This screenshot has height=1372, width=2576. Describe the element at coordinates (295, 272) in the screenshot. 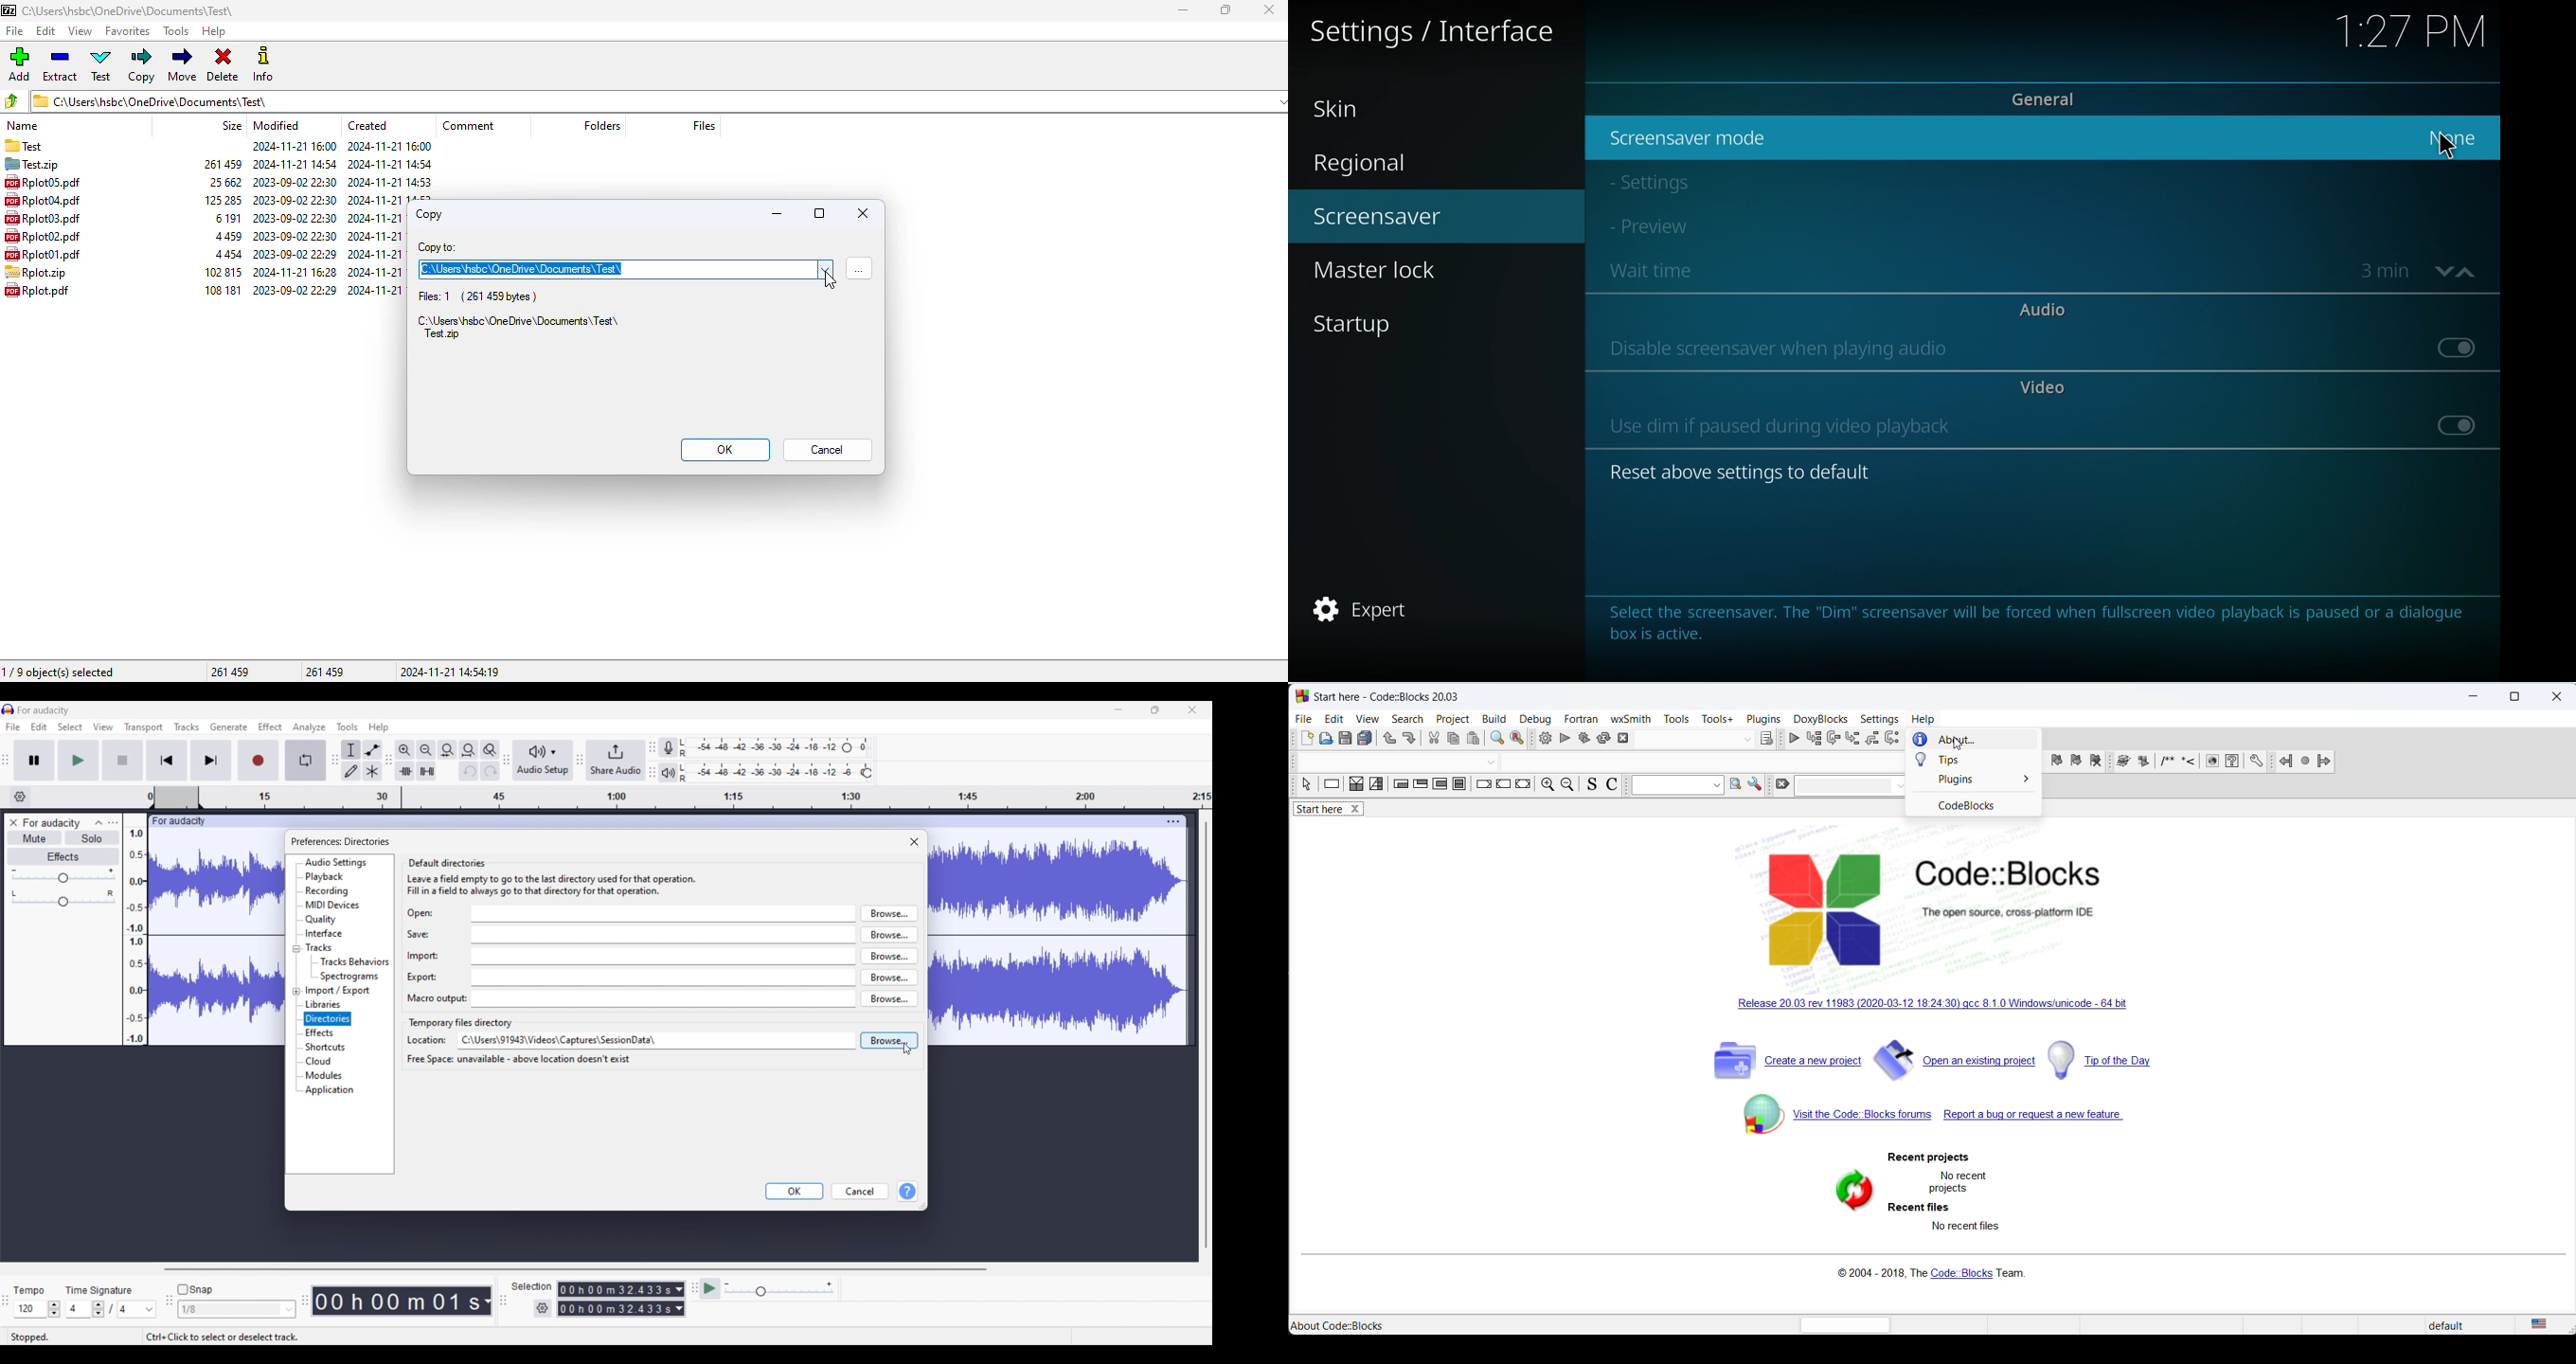

I see `modified date & time` at that location.